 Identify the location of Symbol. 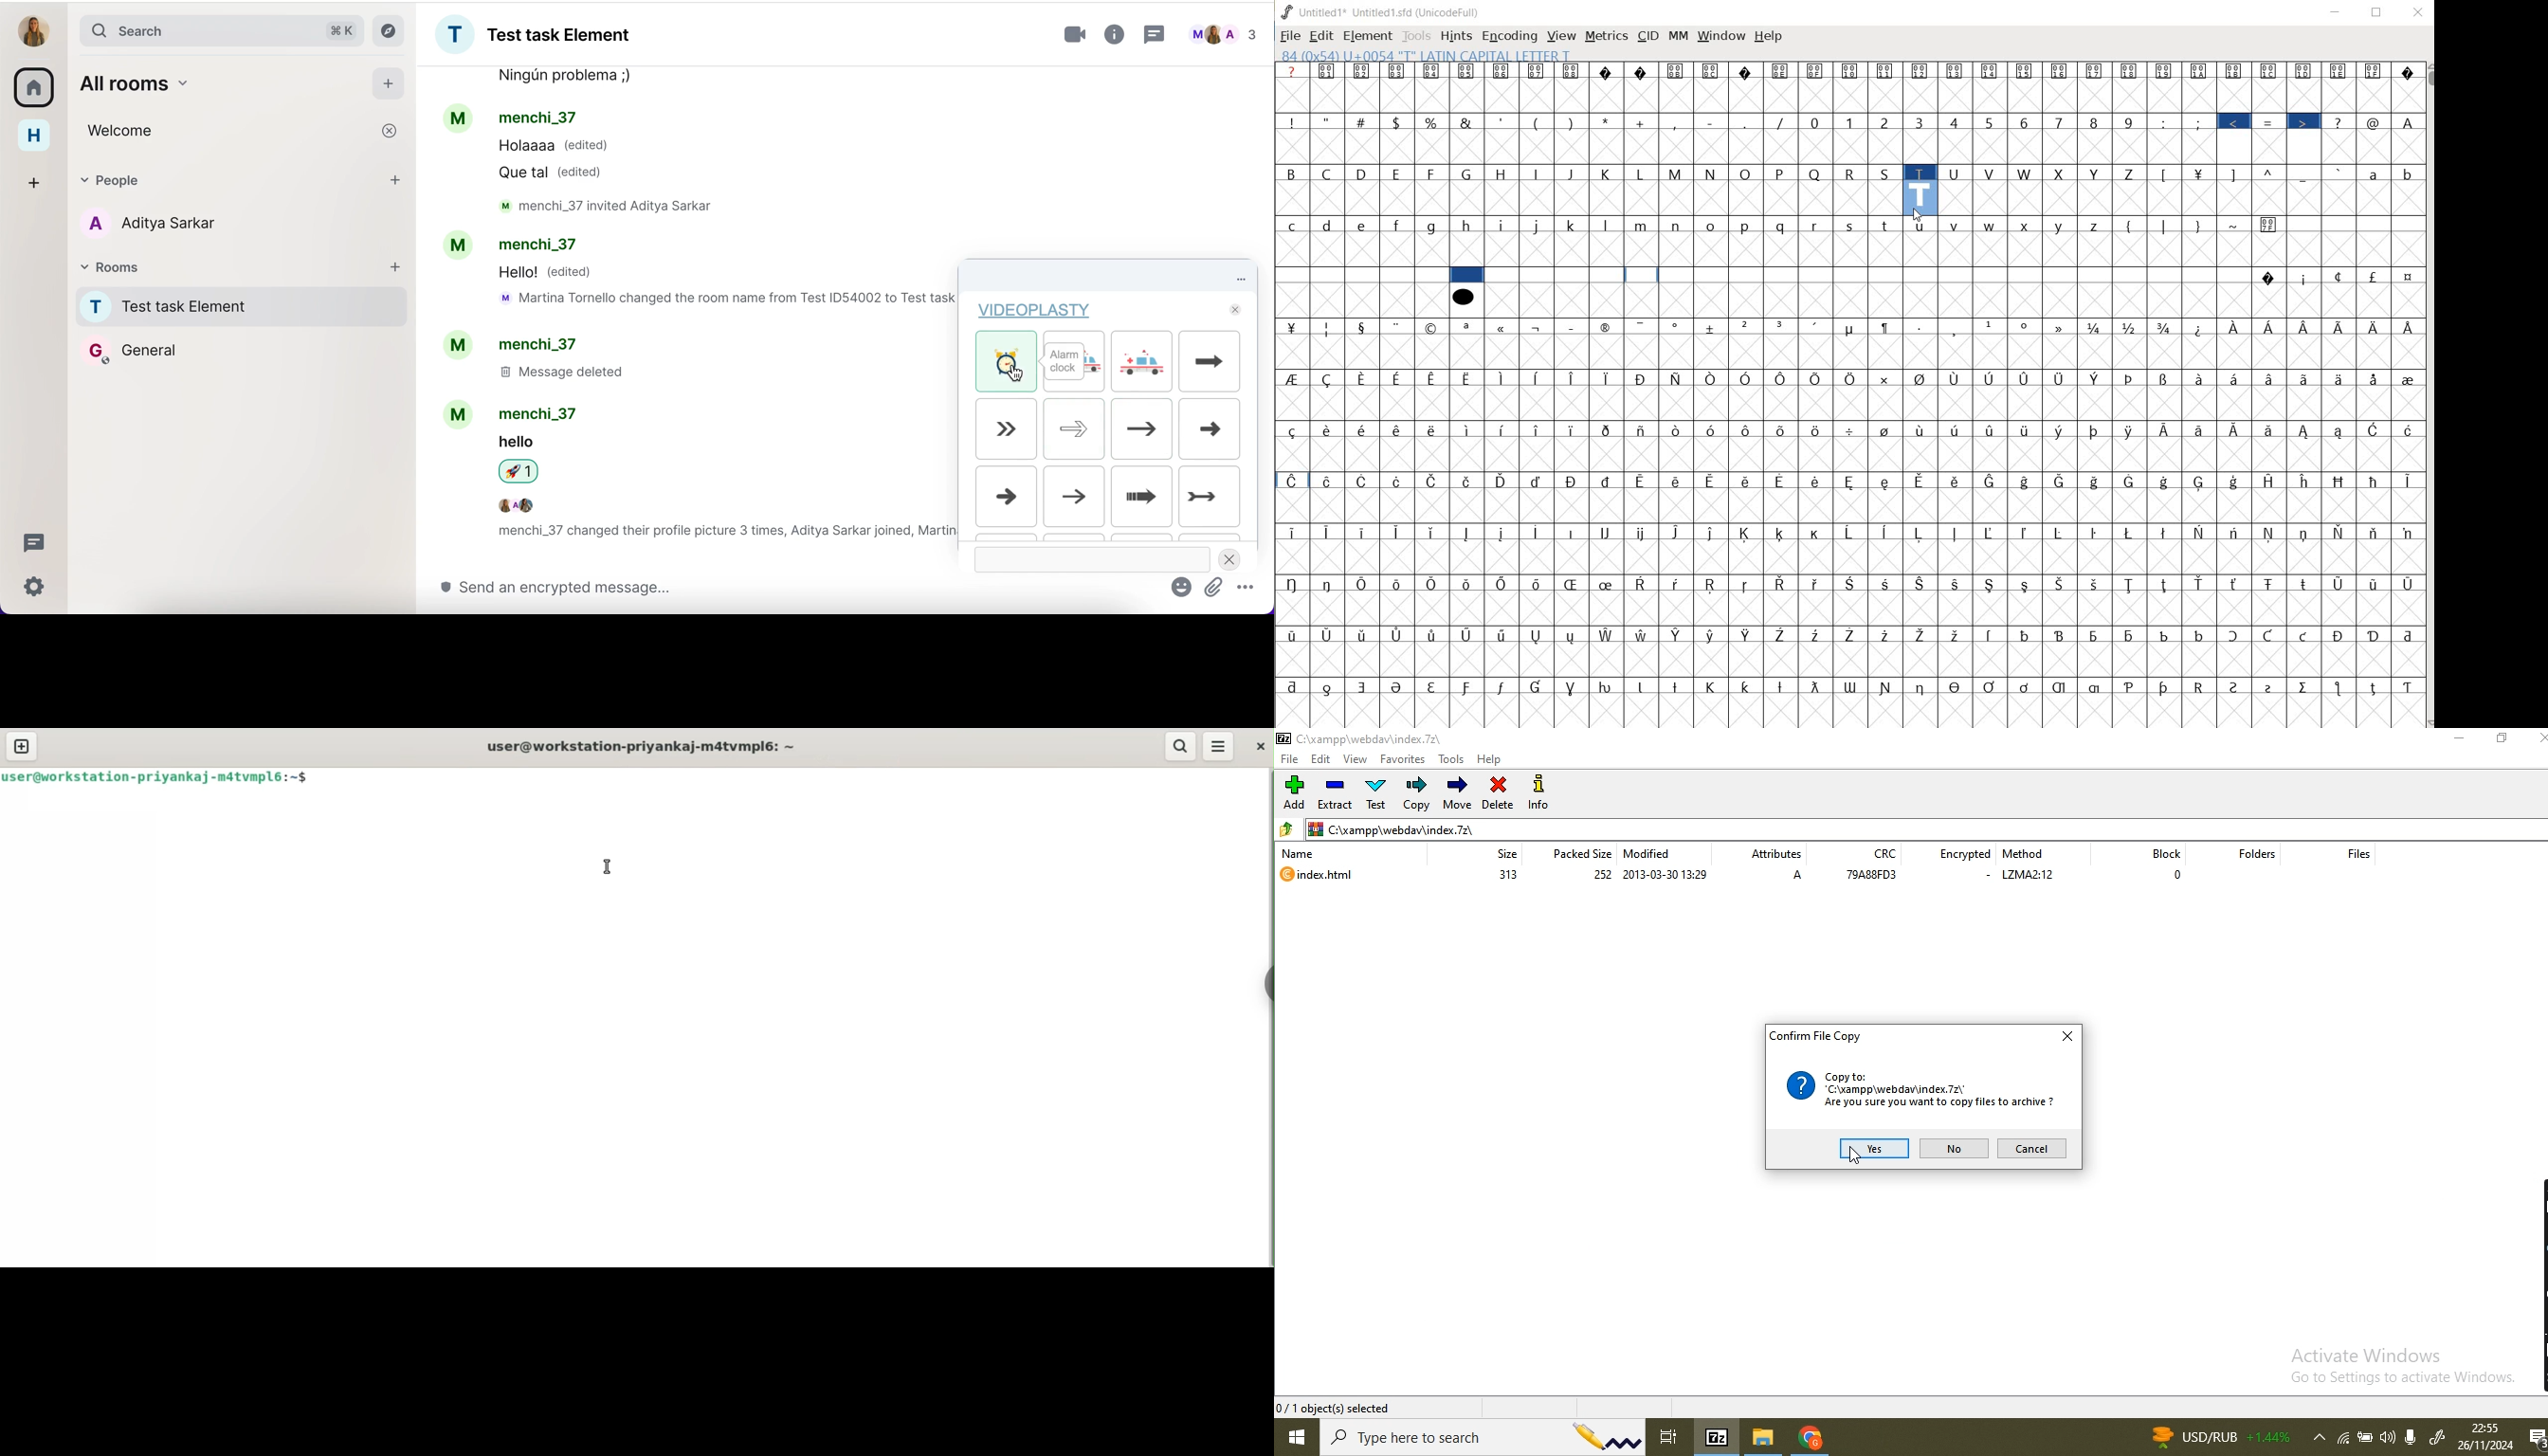
(2271, 224).